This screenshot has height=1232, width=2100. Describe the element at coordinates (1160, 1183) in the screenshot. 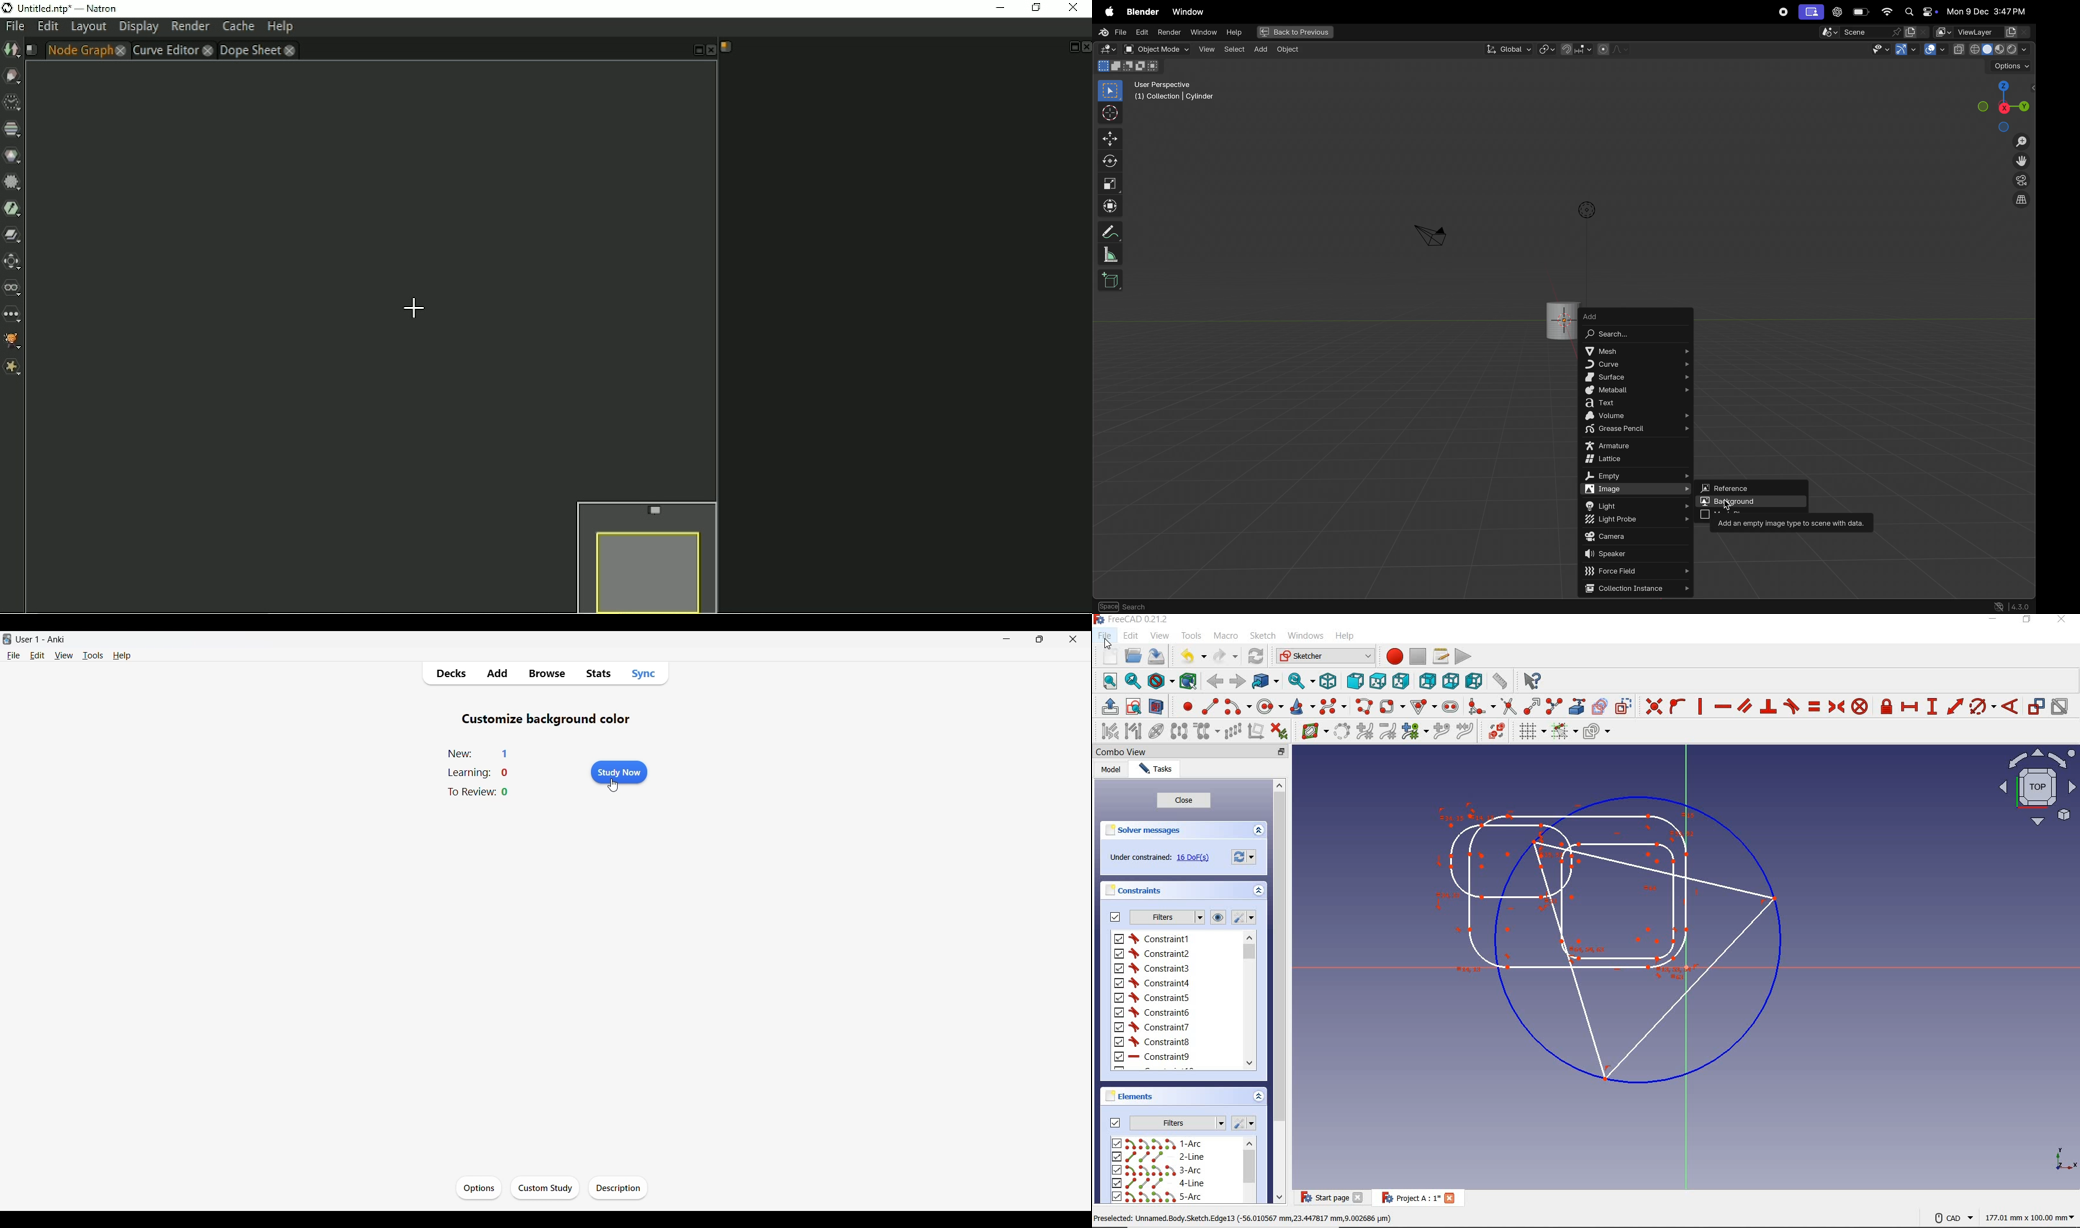

I see `4-line` at that location.